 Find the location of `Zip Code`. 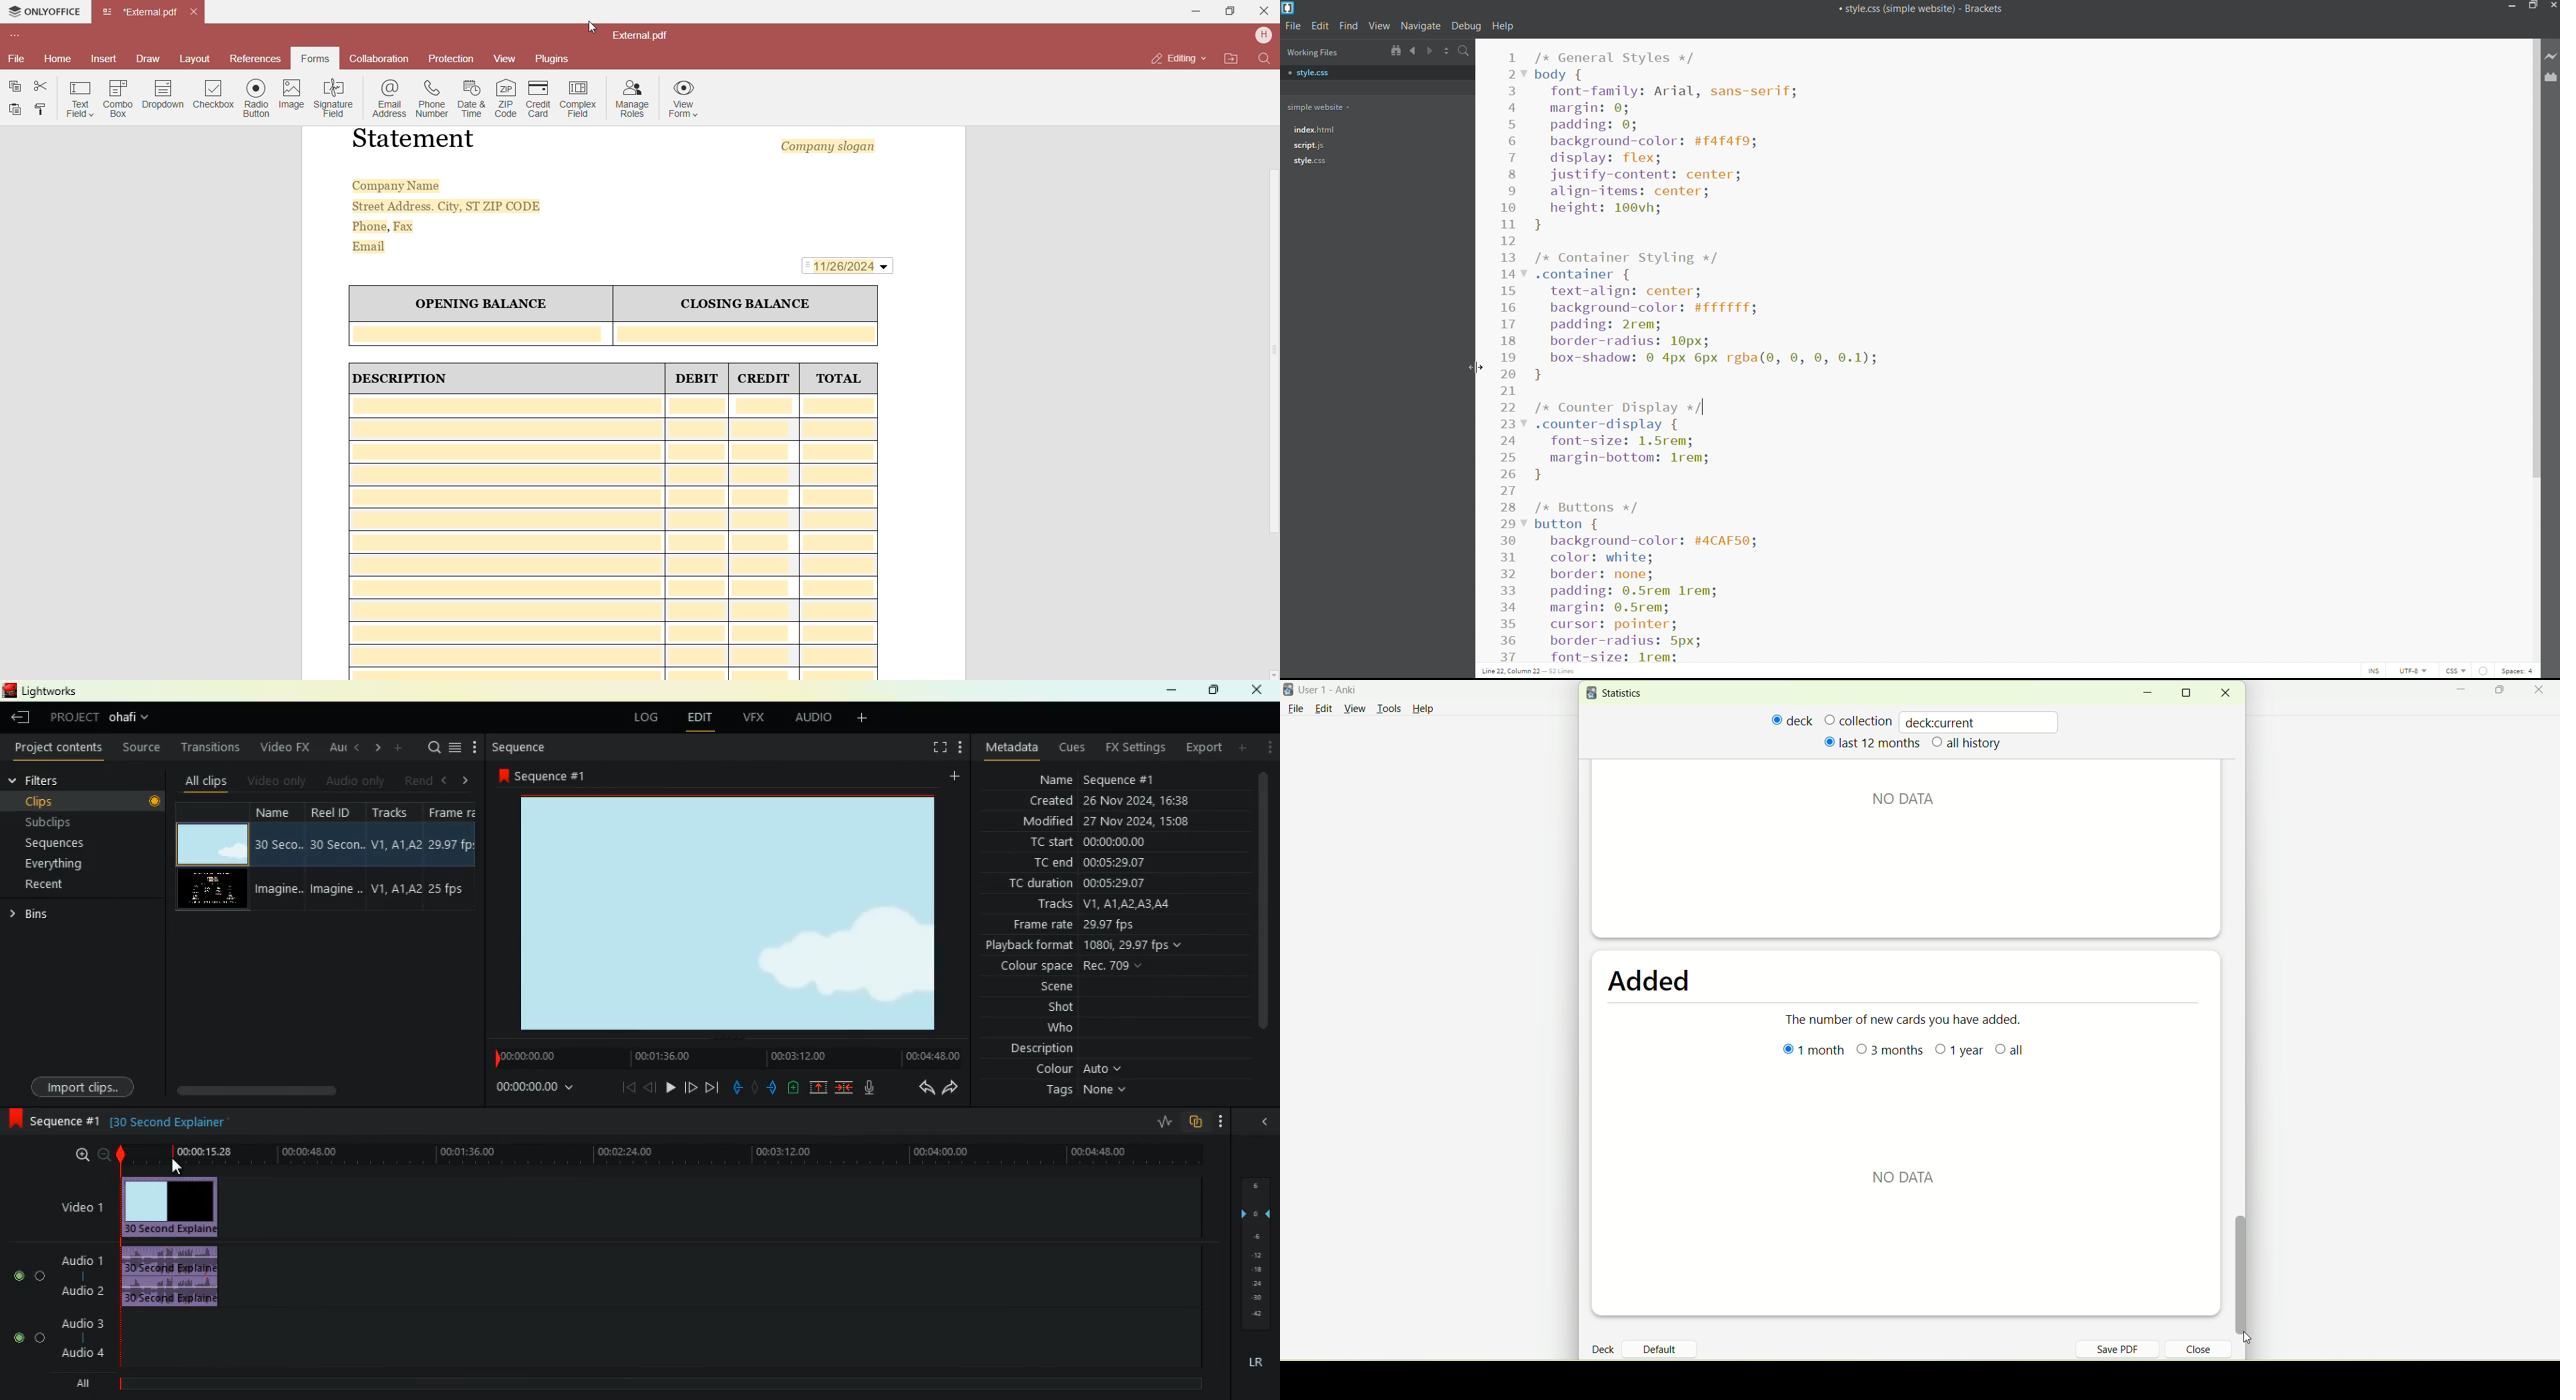

Zip Code is located at coordinates (506, 98).